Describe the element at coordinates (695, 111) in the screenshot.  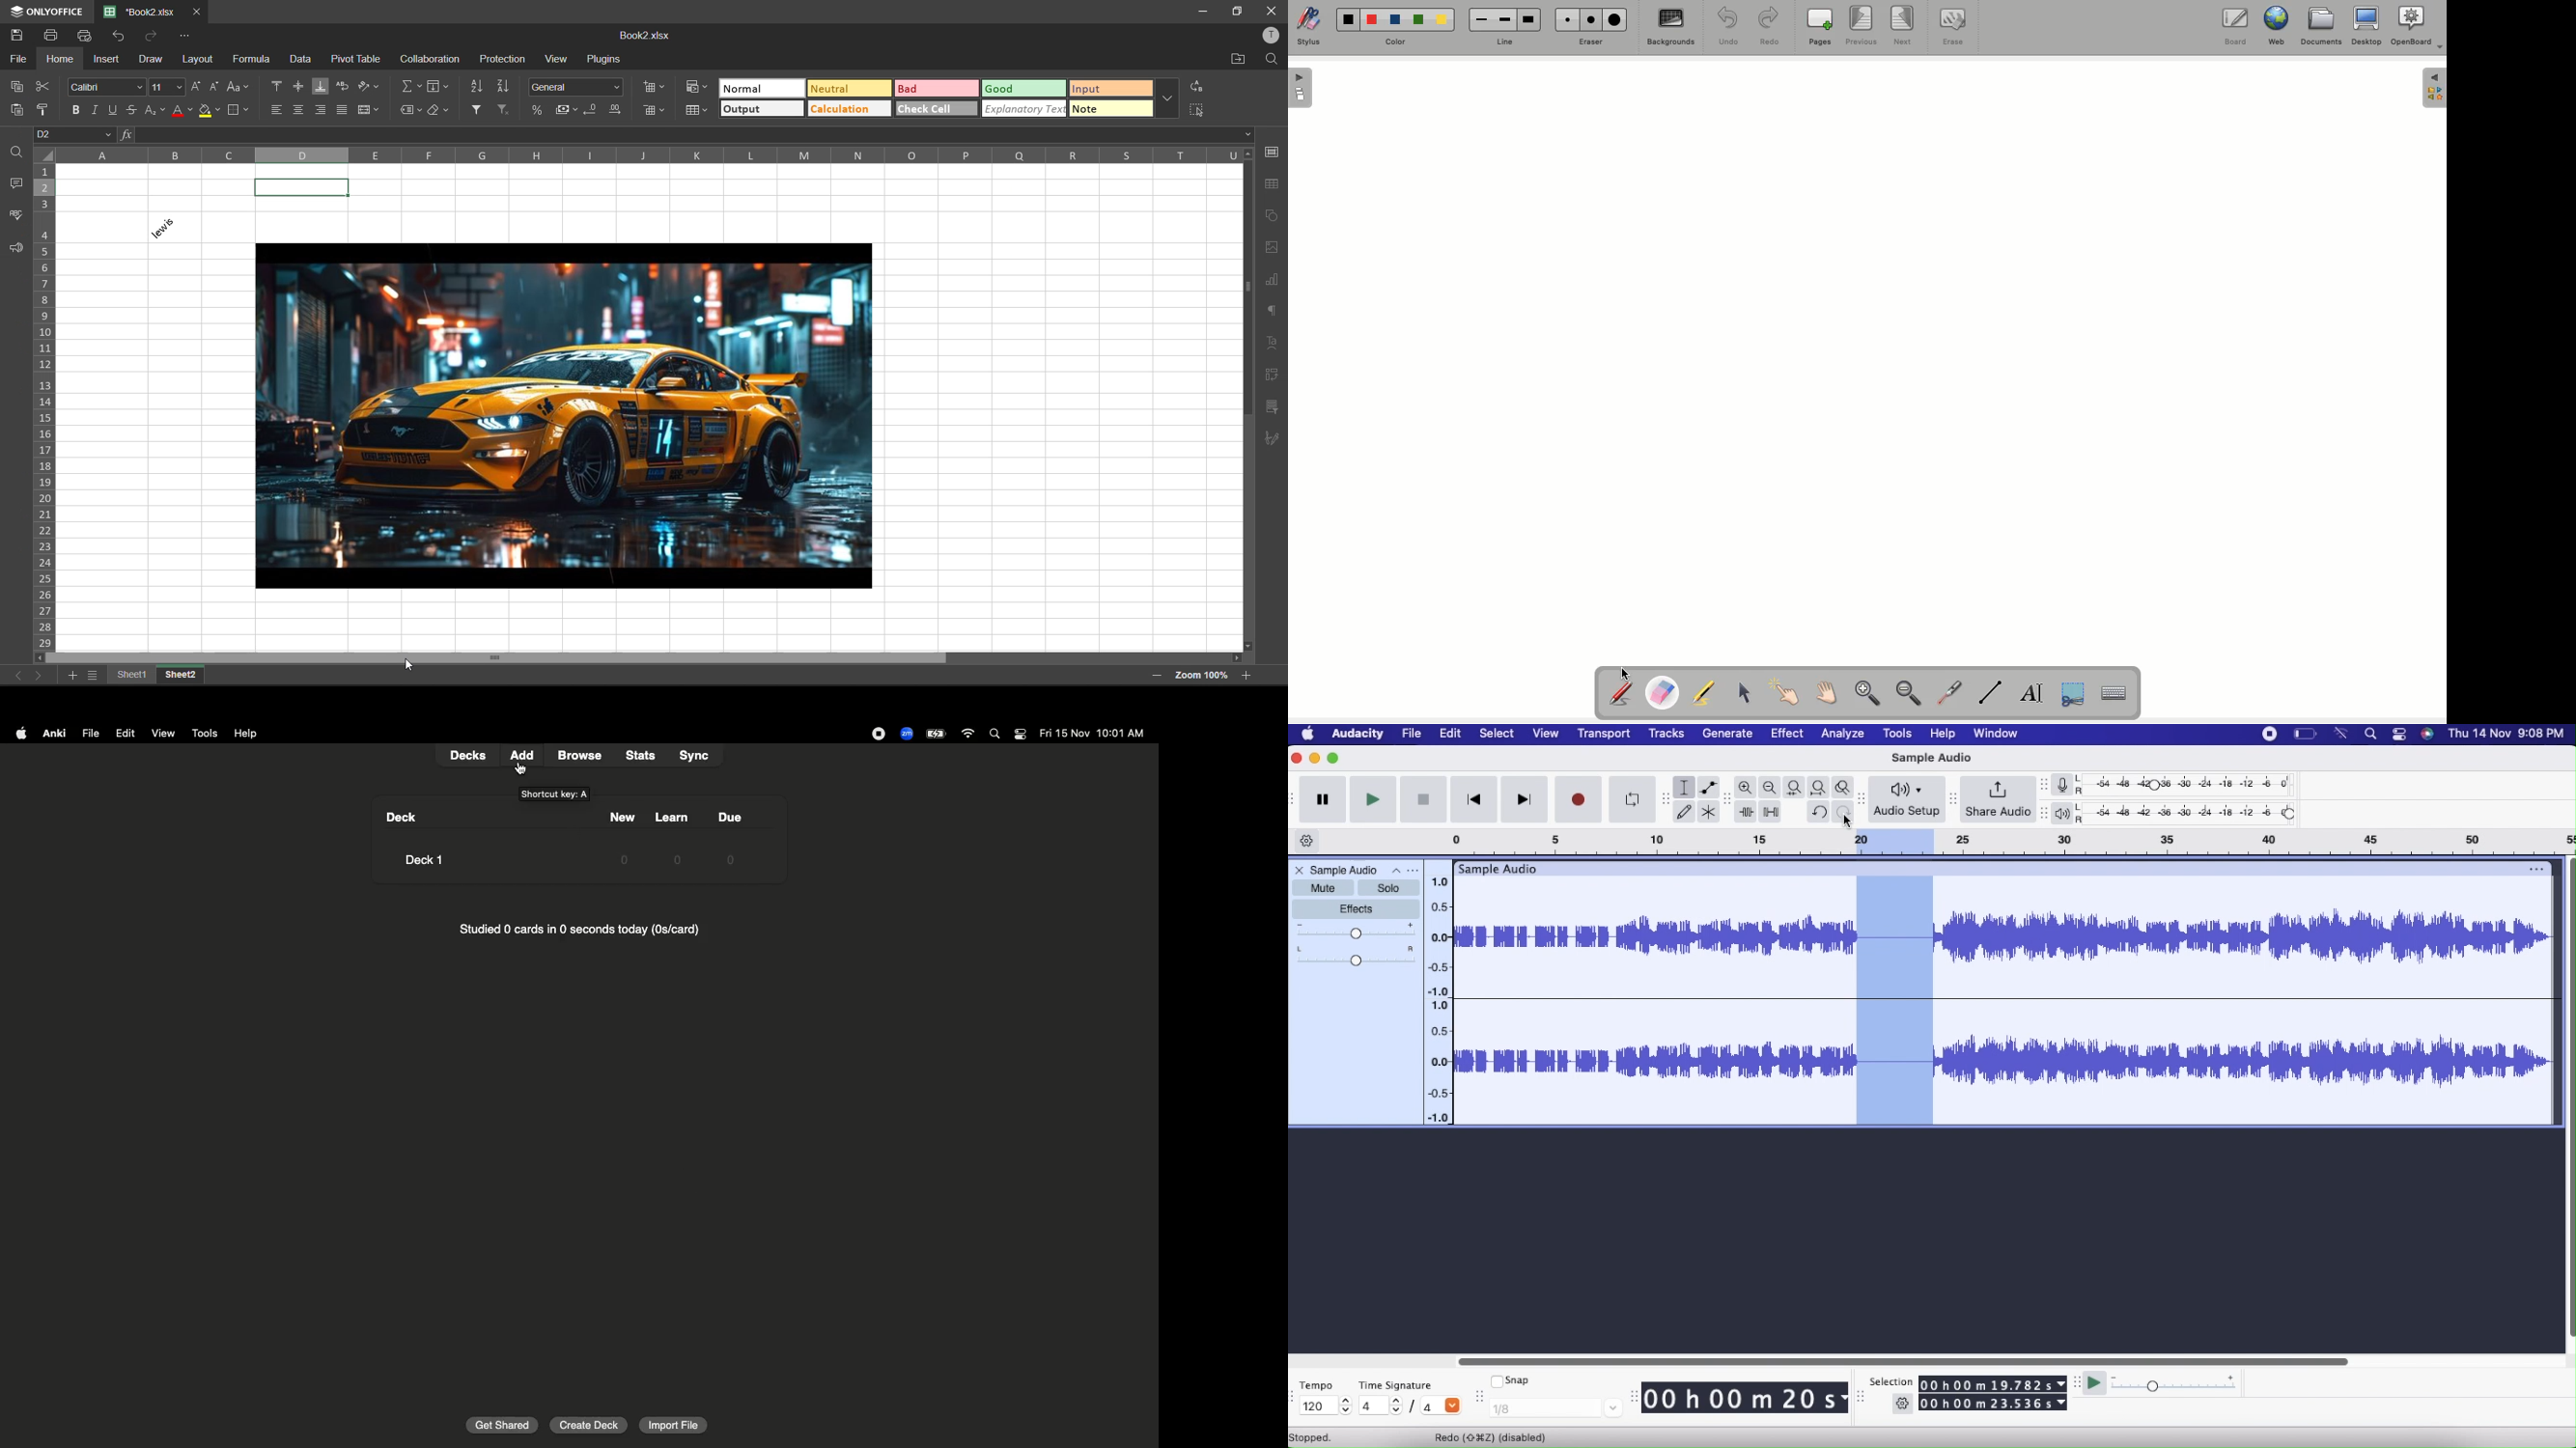
I see `format as table` at that location.